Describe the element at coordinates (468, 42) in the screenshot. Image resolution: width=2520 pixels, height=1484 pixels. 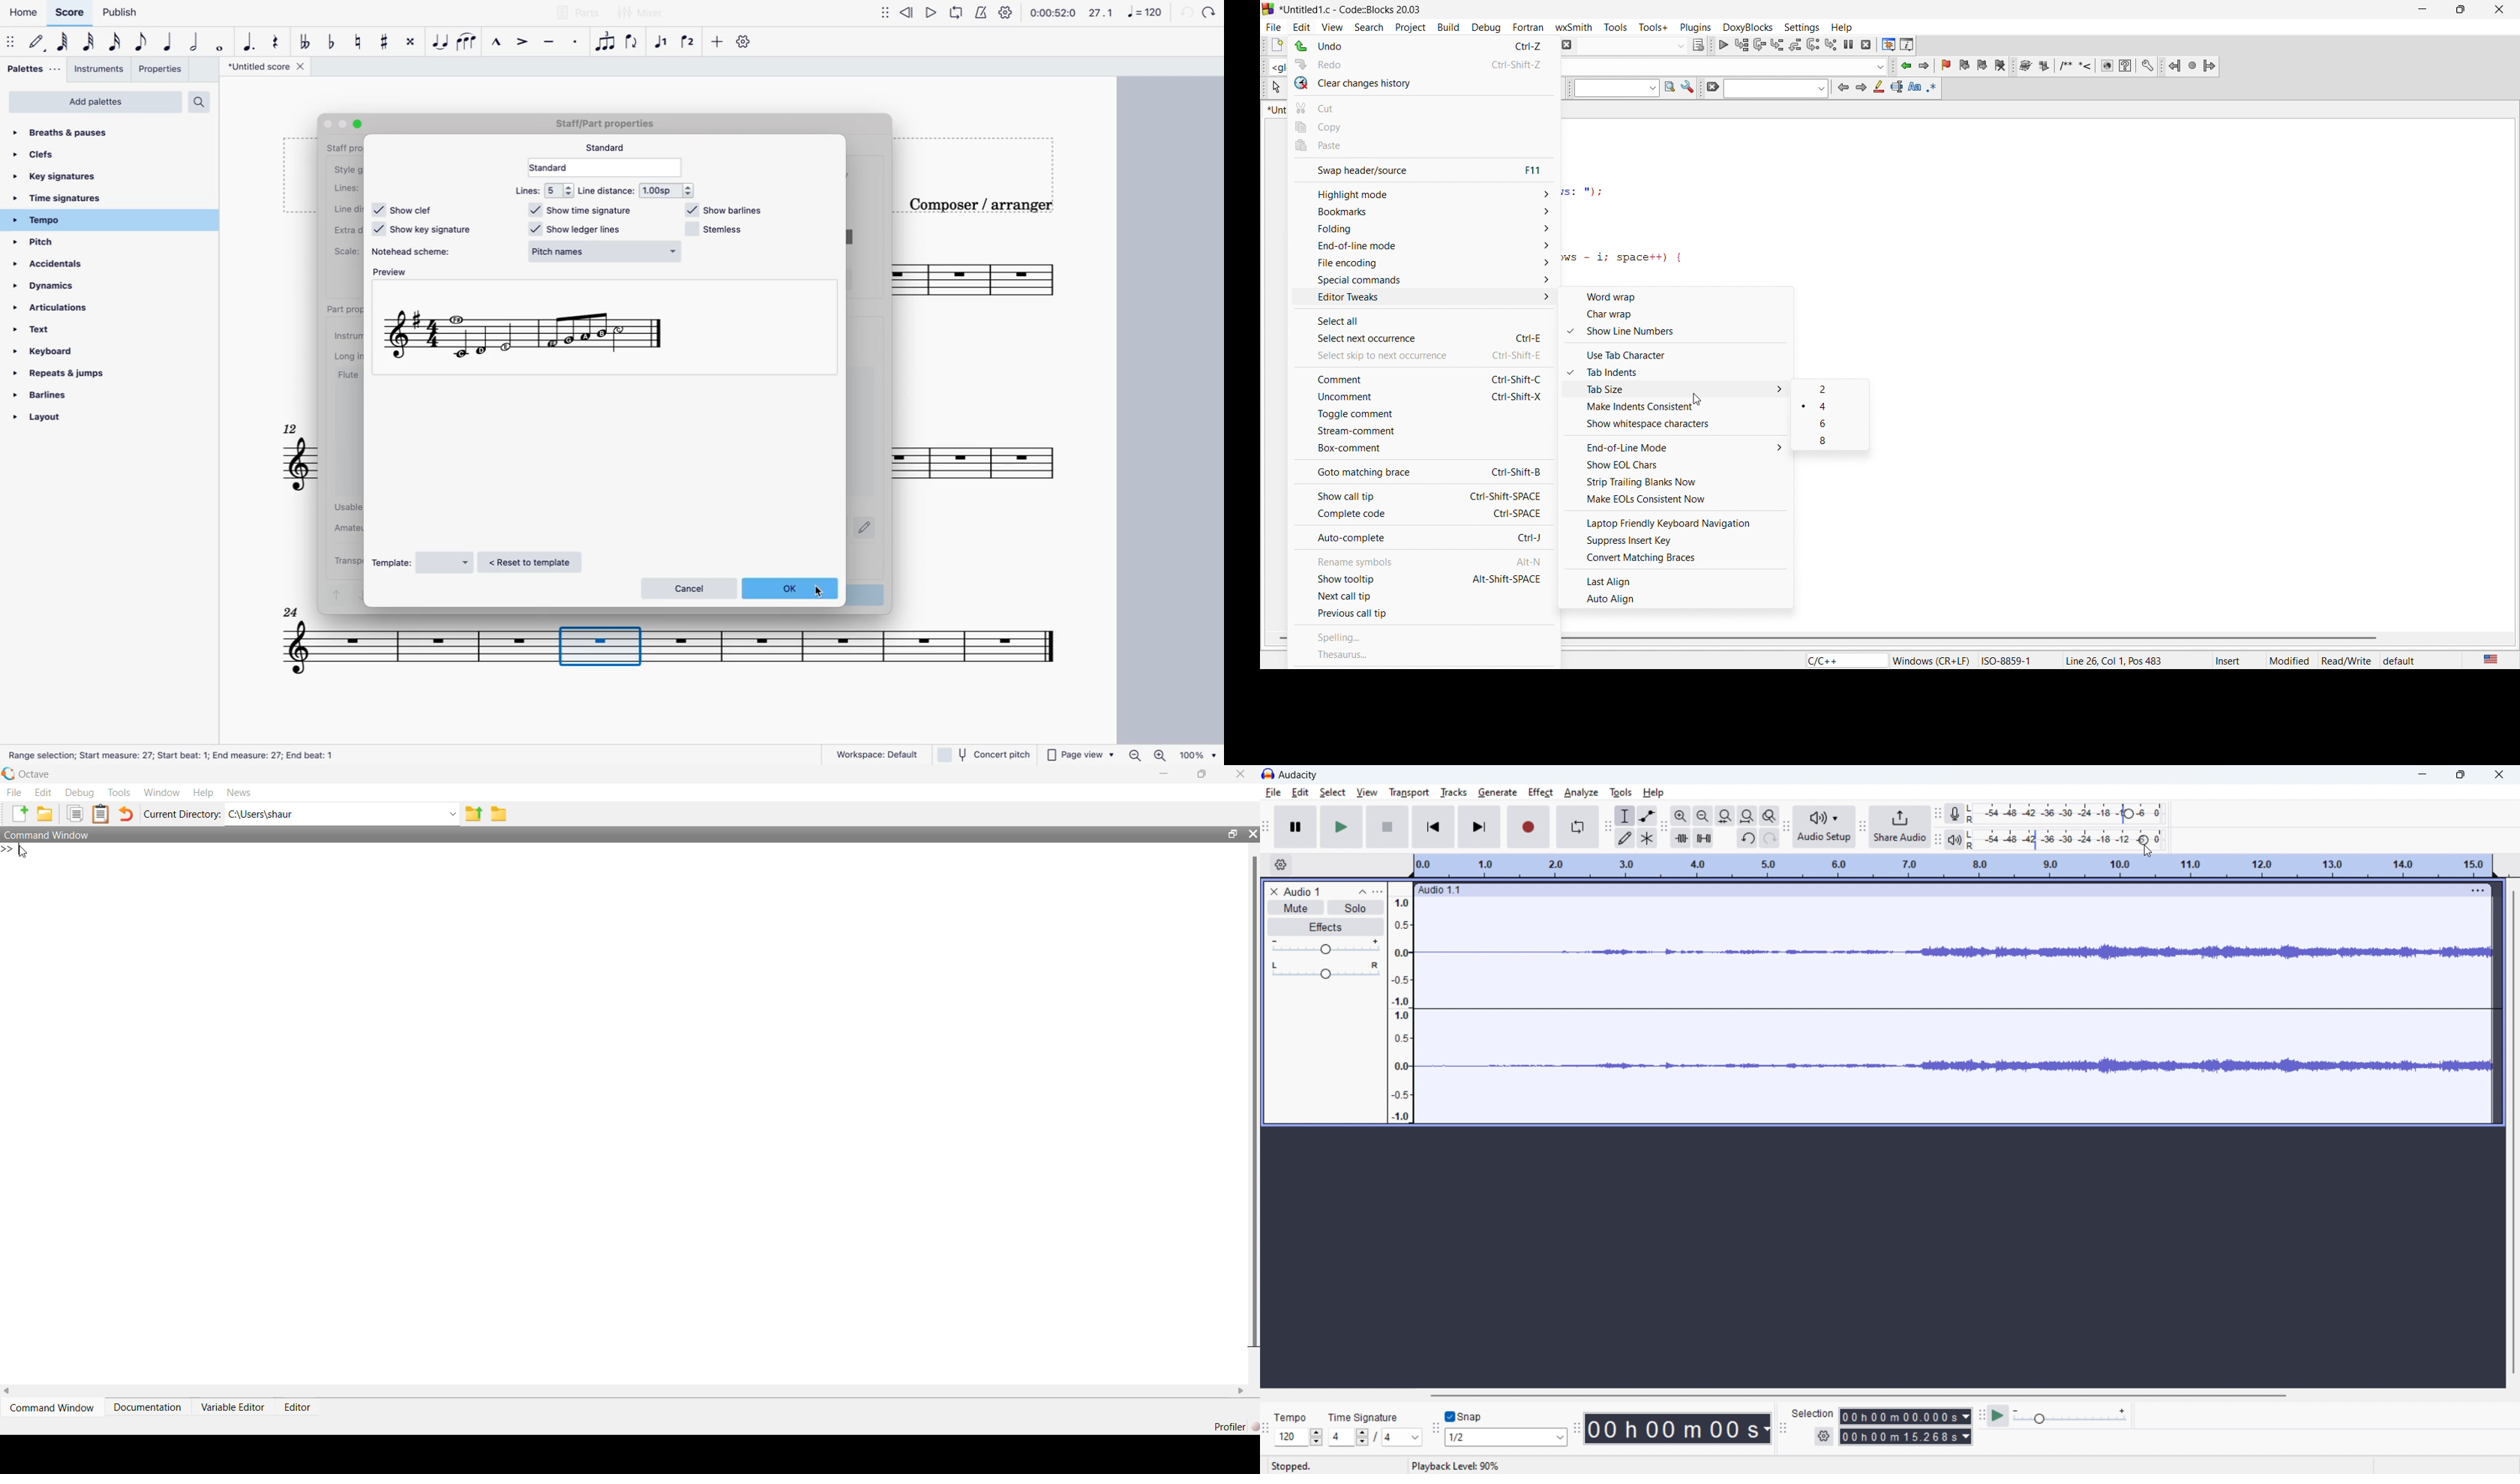
I see `slur` at that location.